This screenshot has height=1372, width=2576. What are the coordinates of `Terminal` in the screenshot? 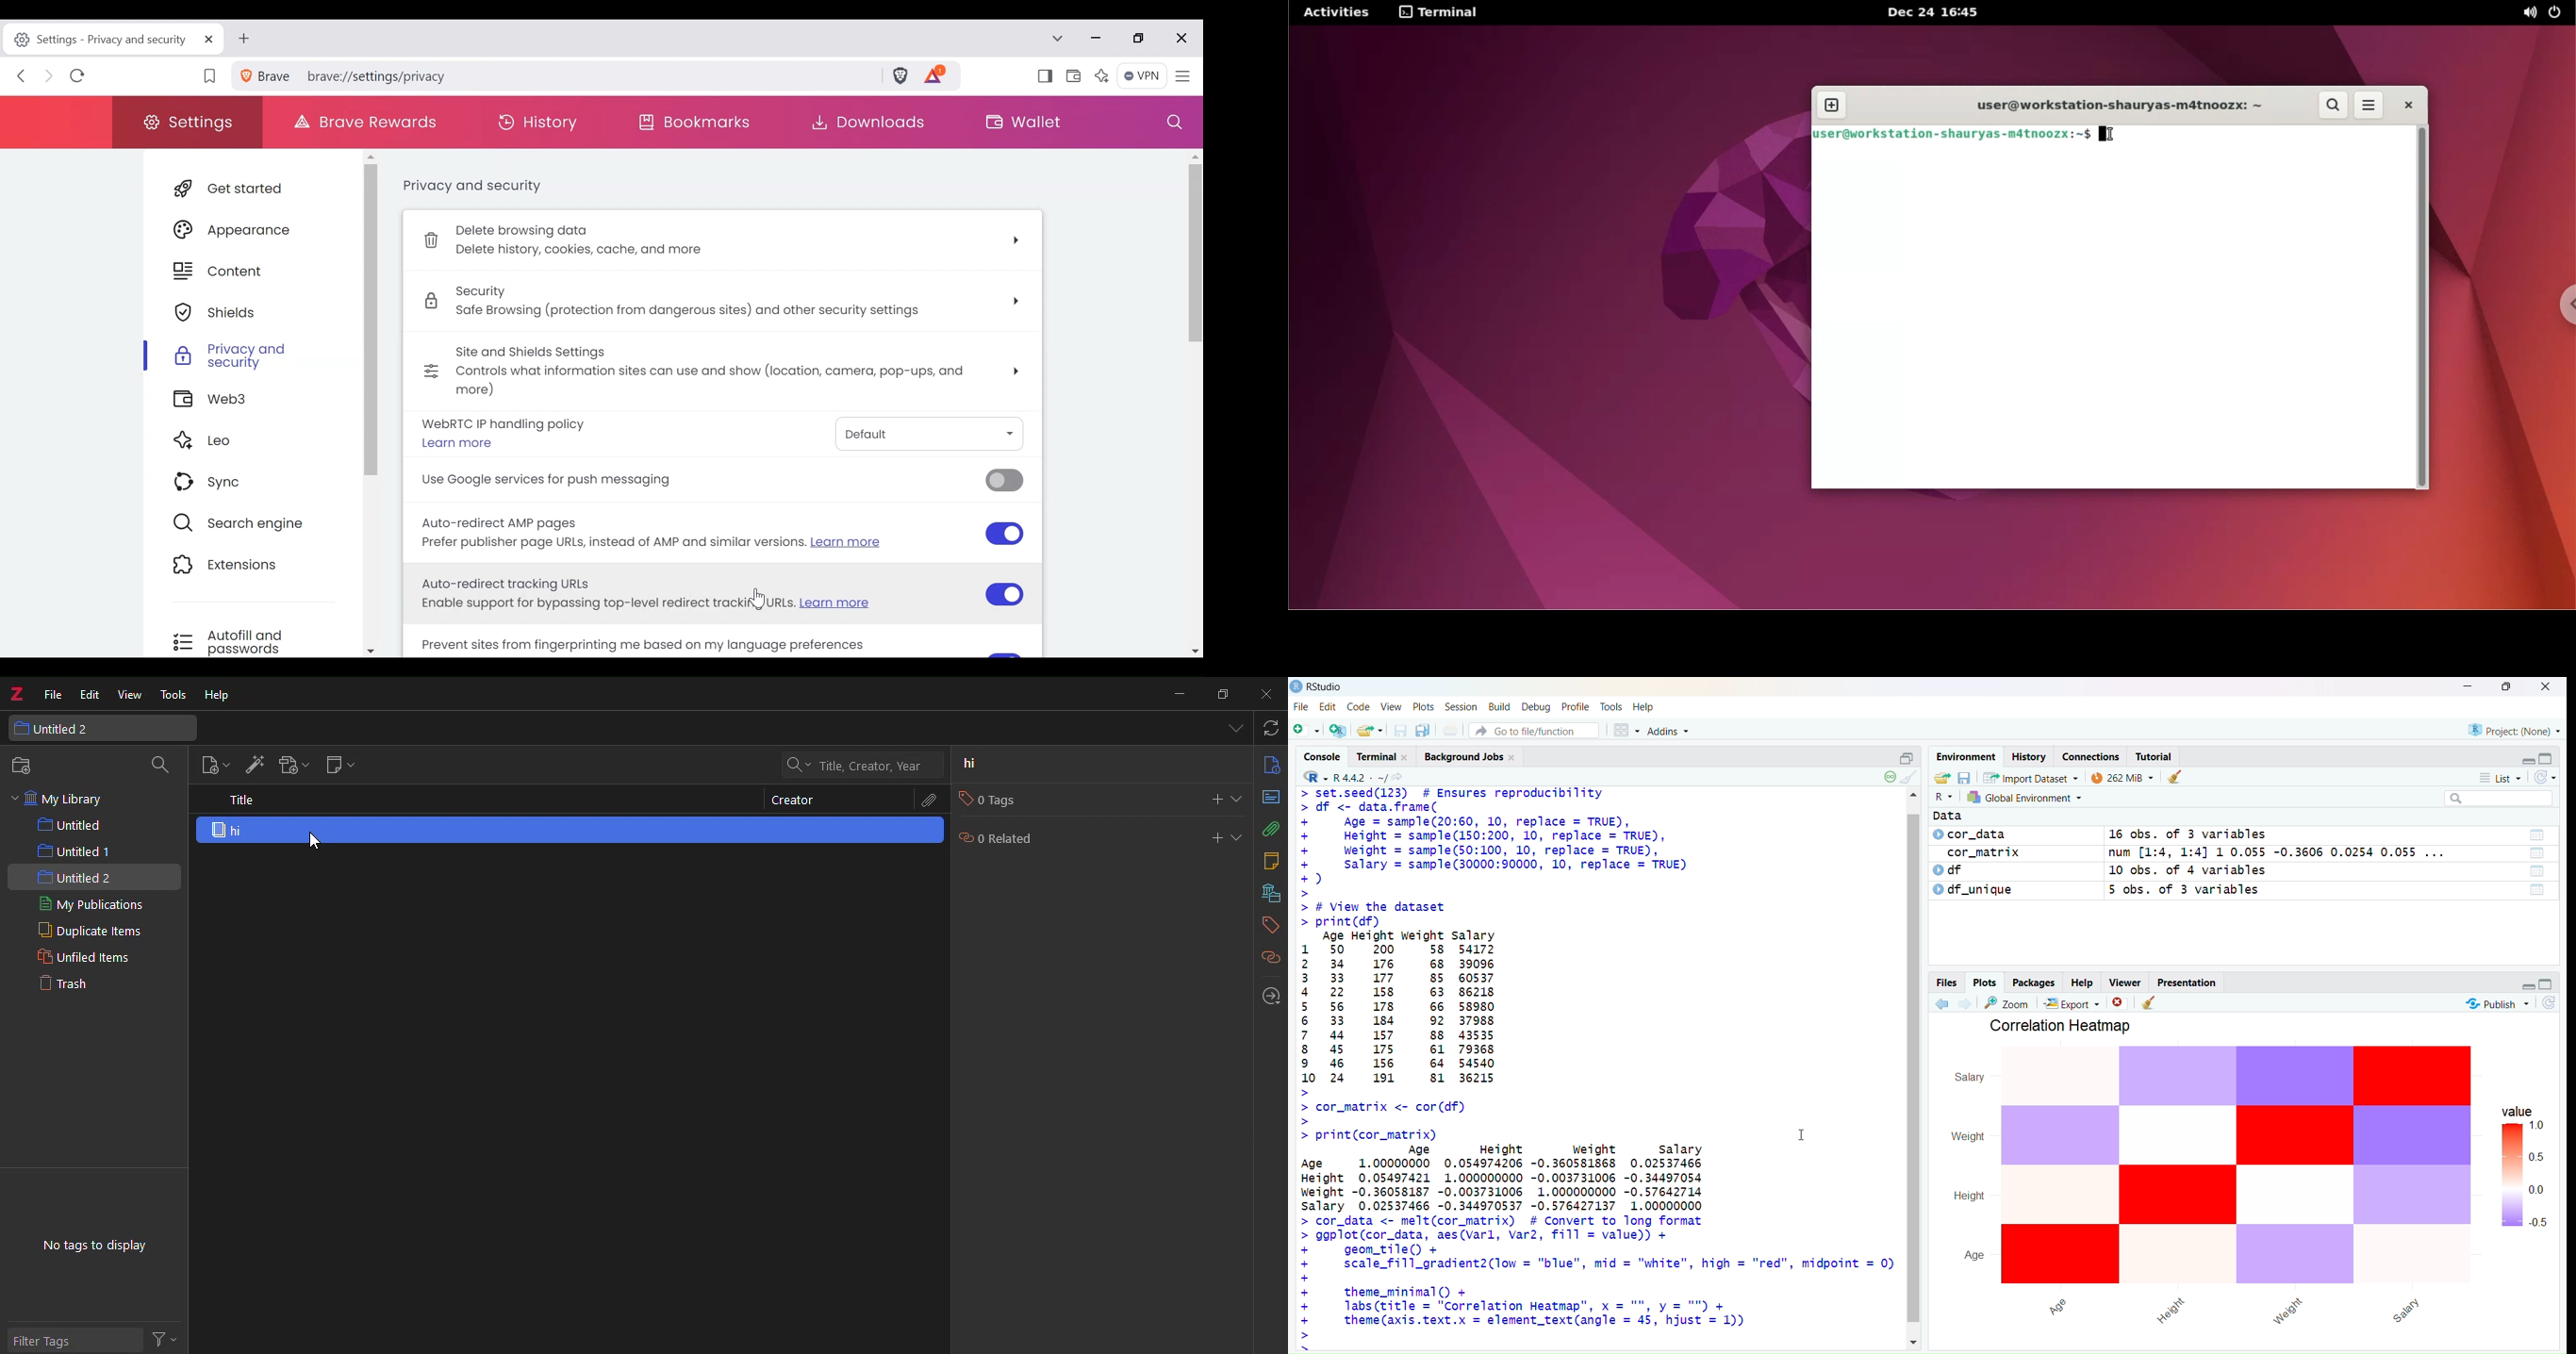 It's located at (1387, 757).